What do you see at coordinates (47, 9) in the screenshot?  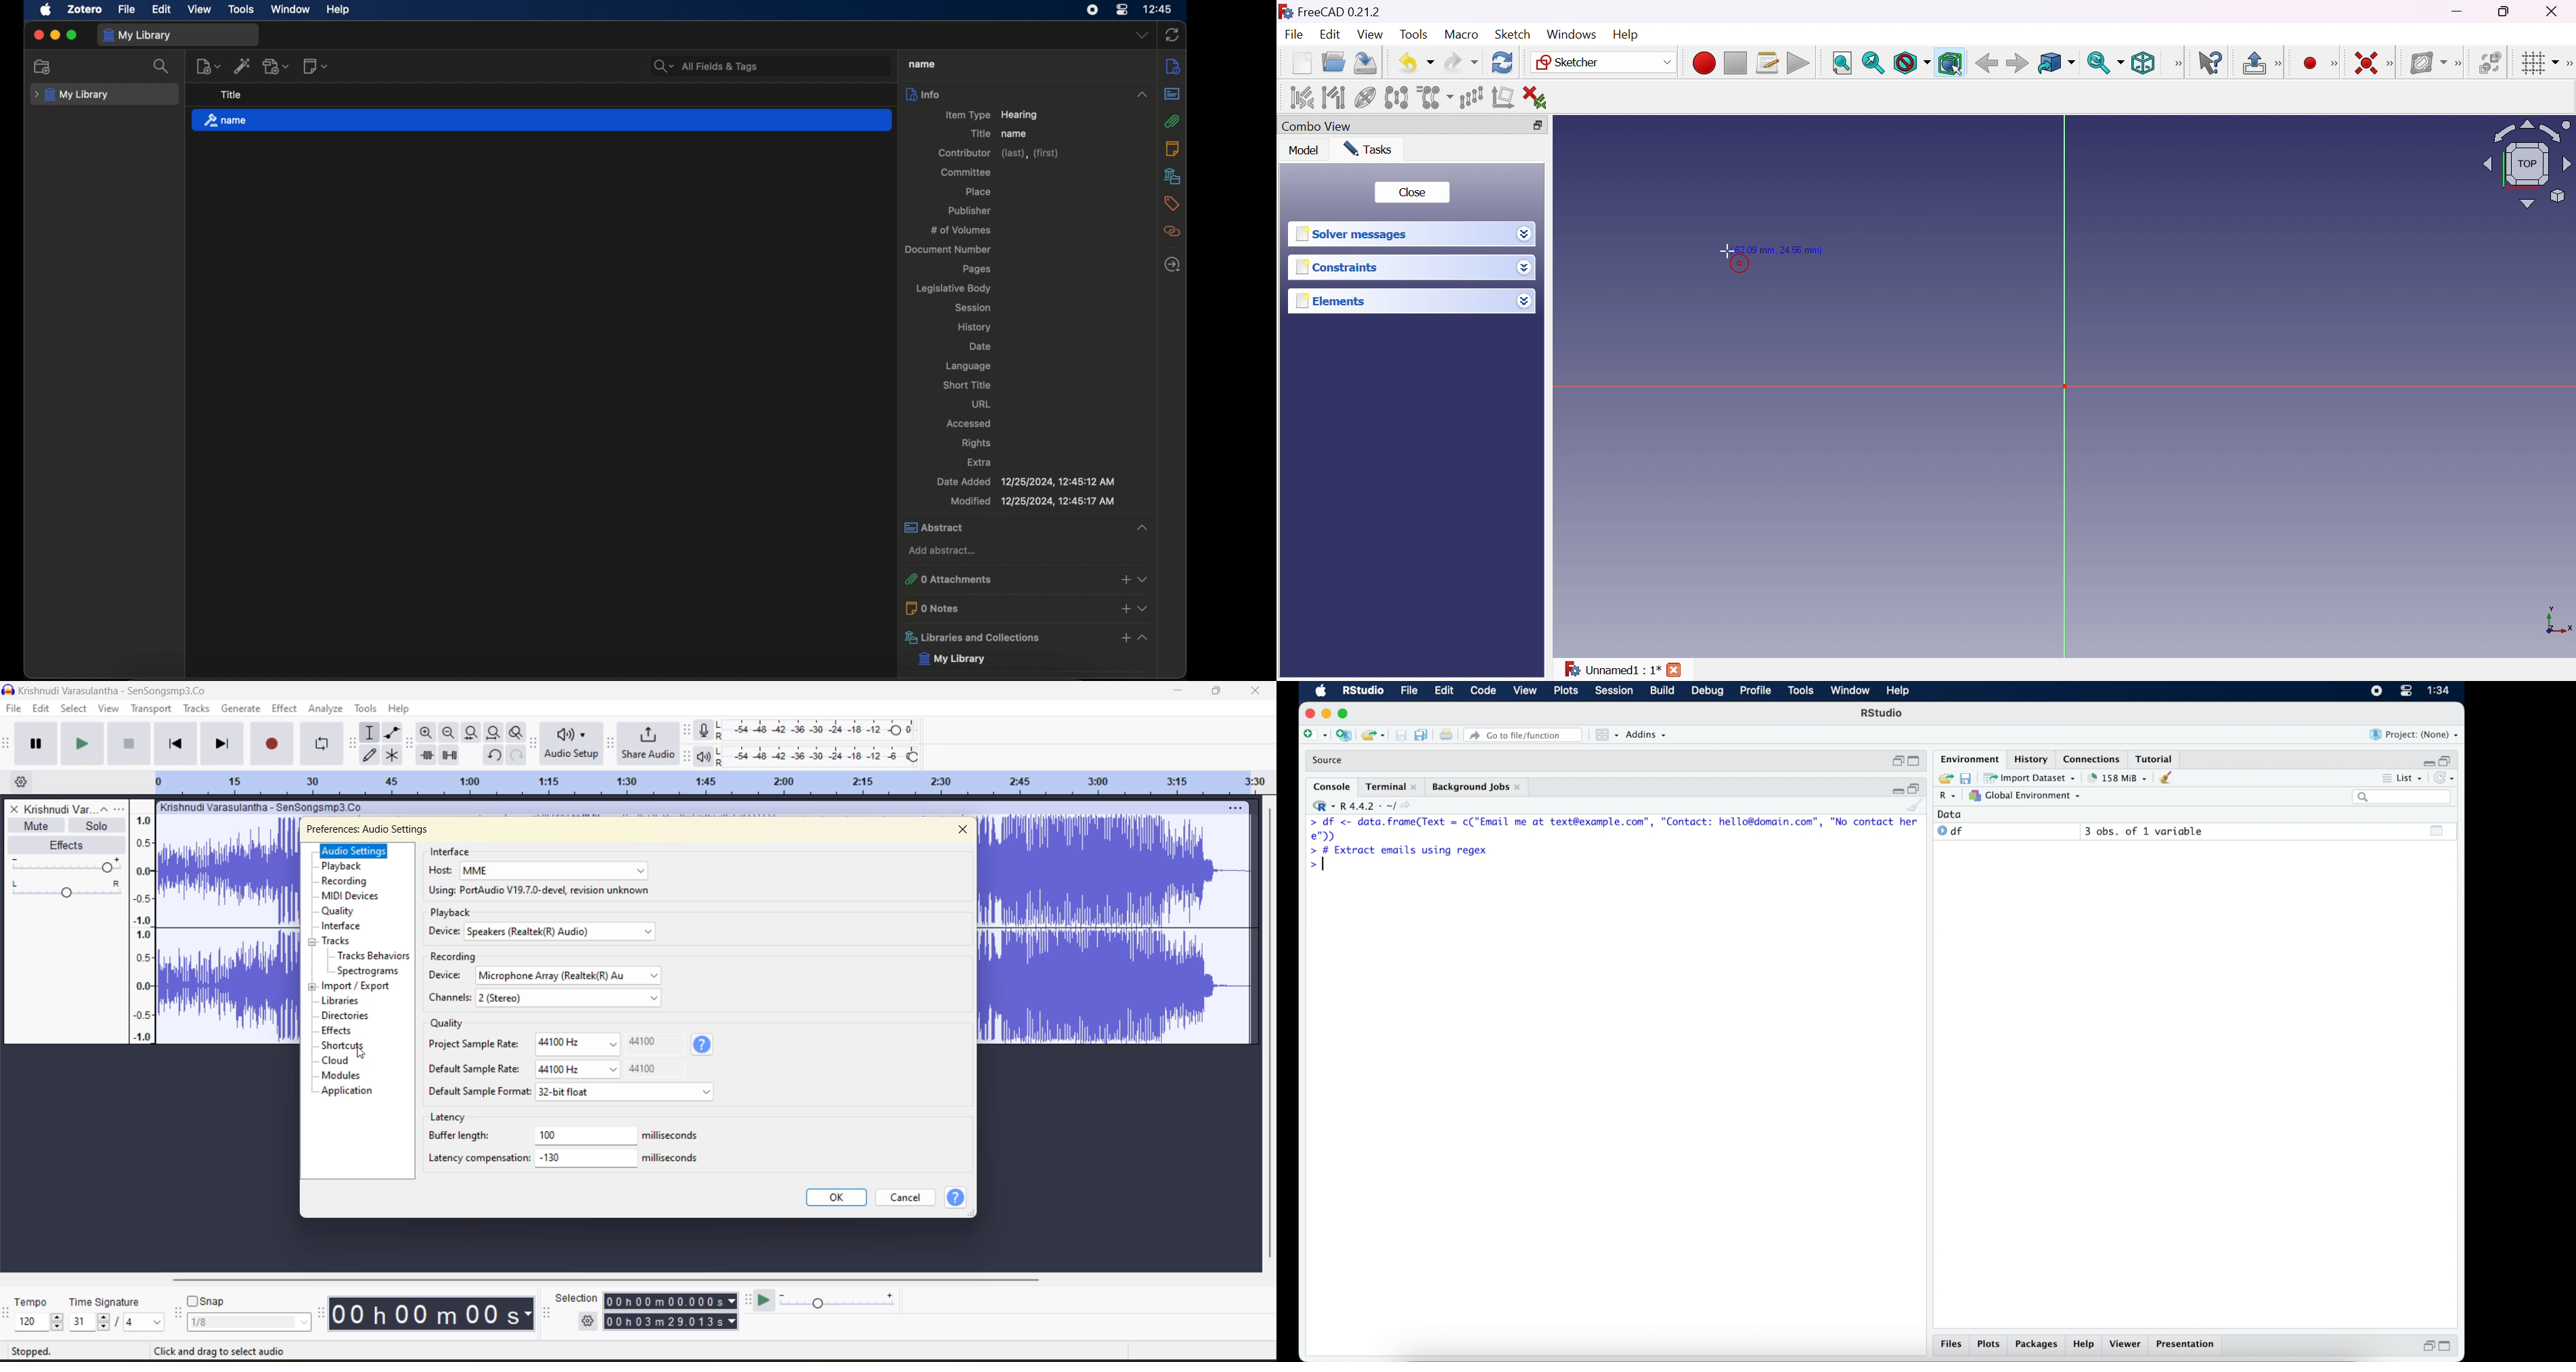 I see `apple` at bounding box center [47, 9].